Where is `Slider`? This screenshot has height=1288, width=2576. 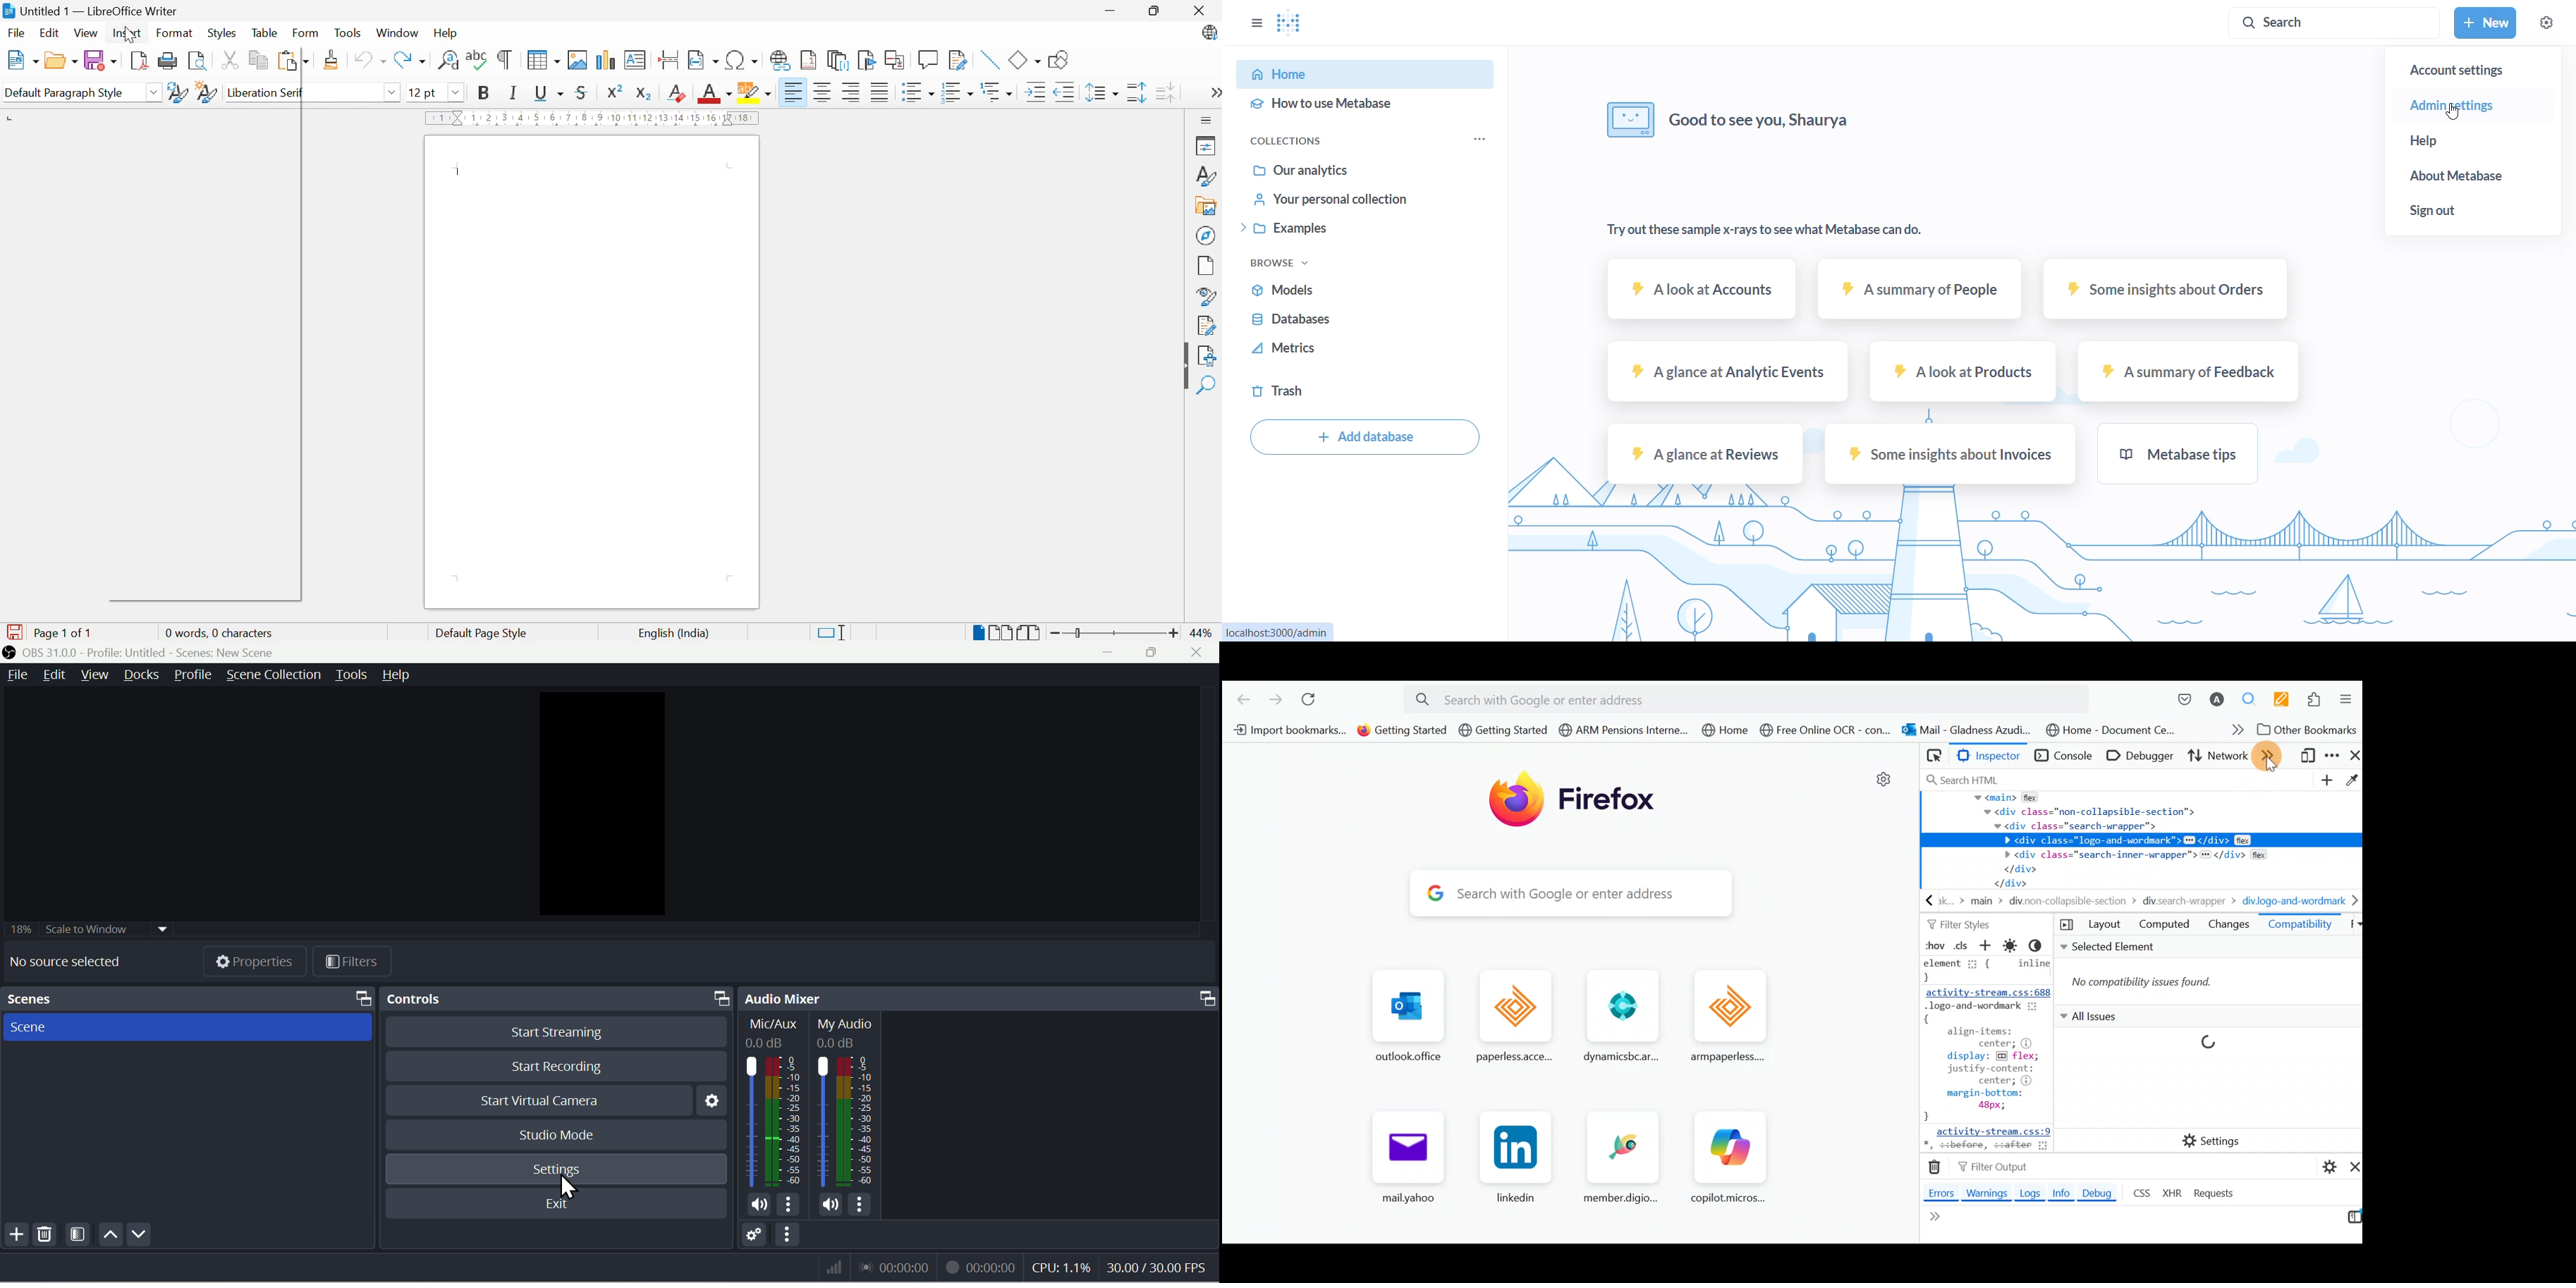 Slider is located at coordinates (1080, 633).